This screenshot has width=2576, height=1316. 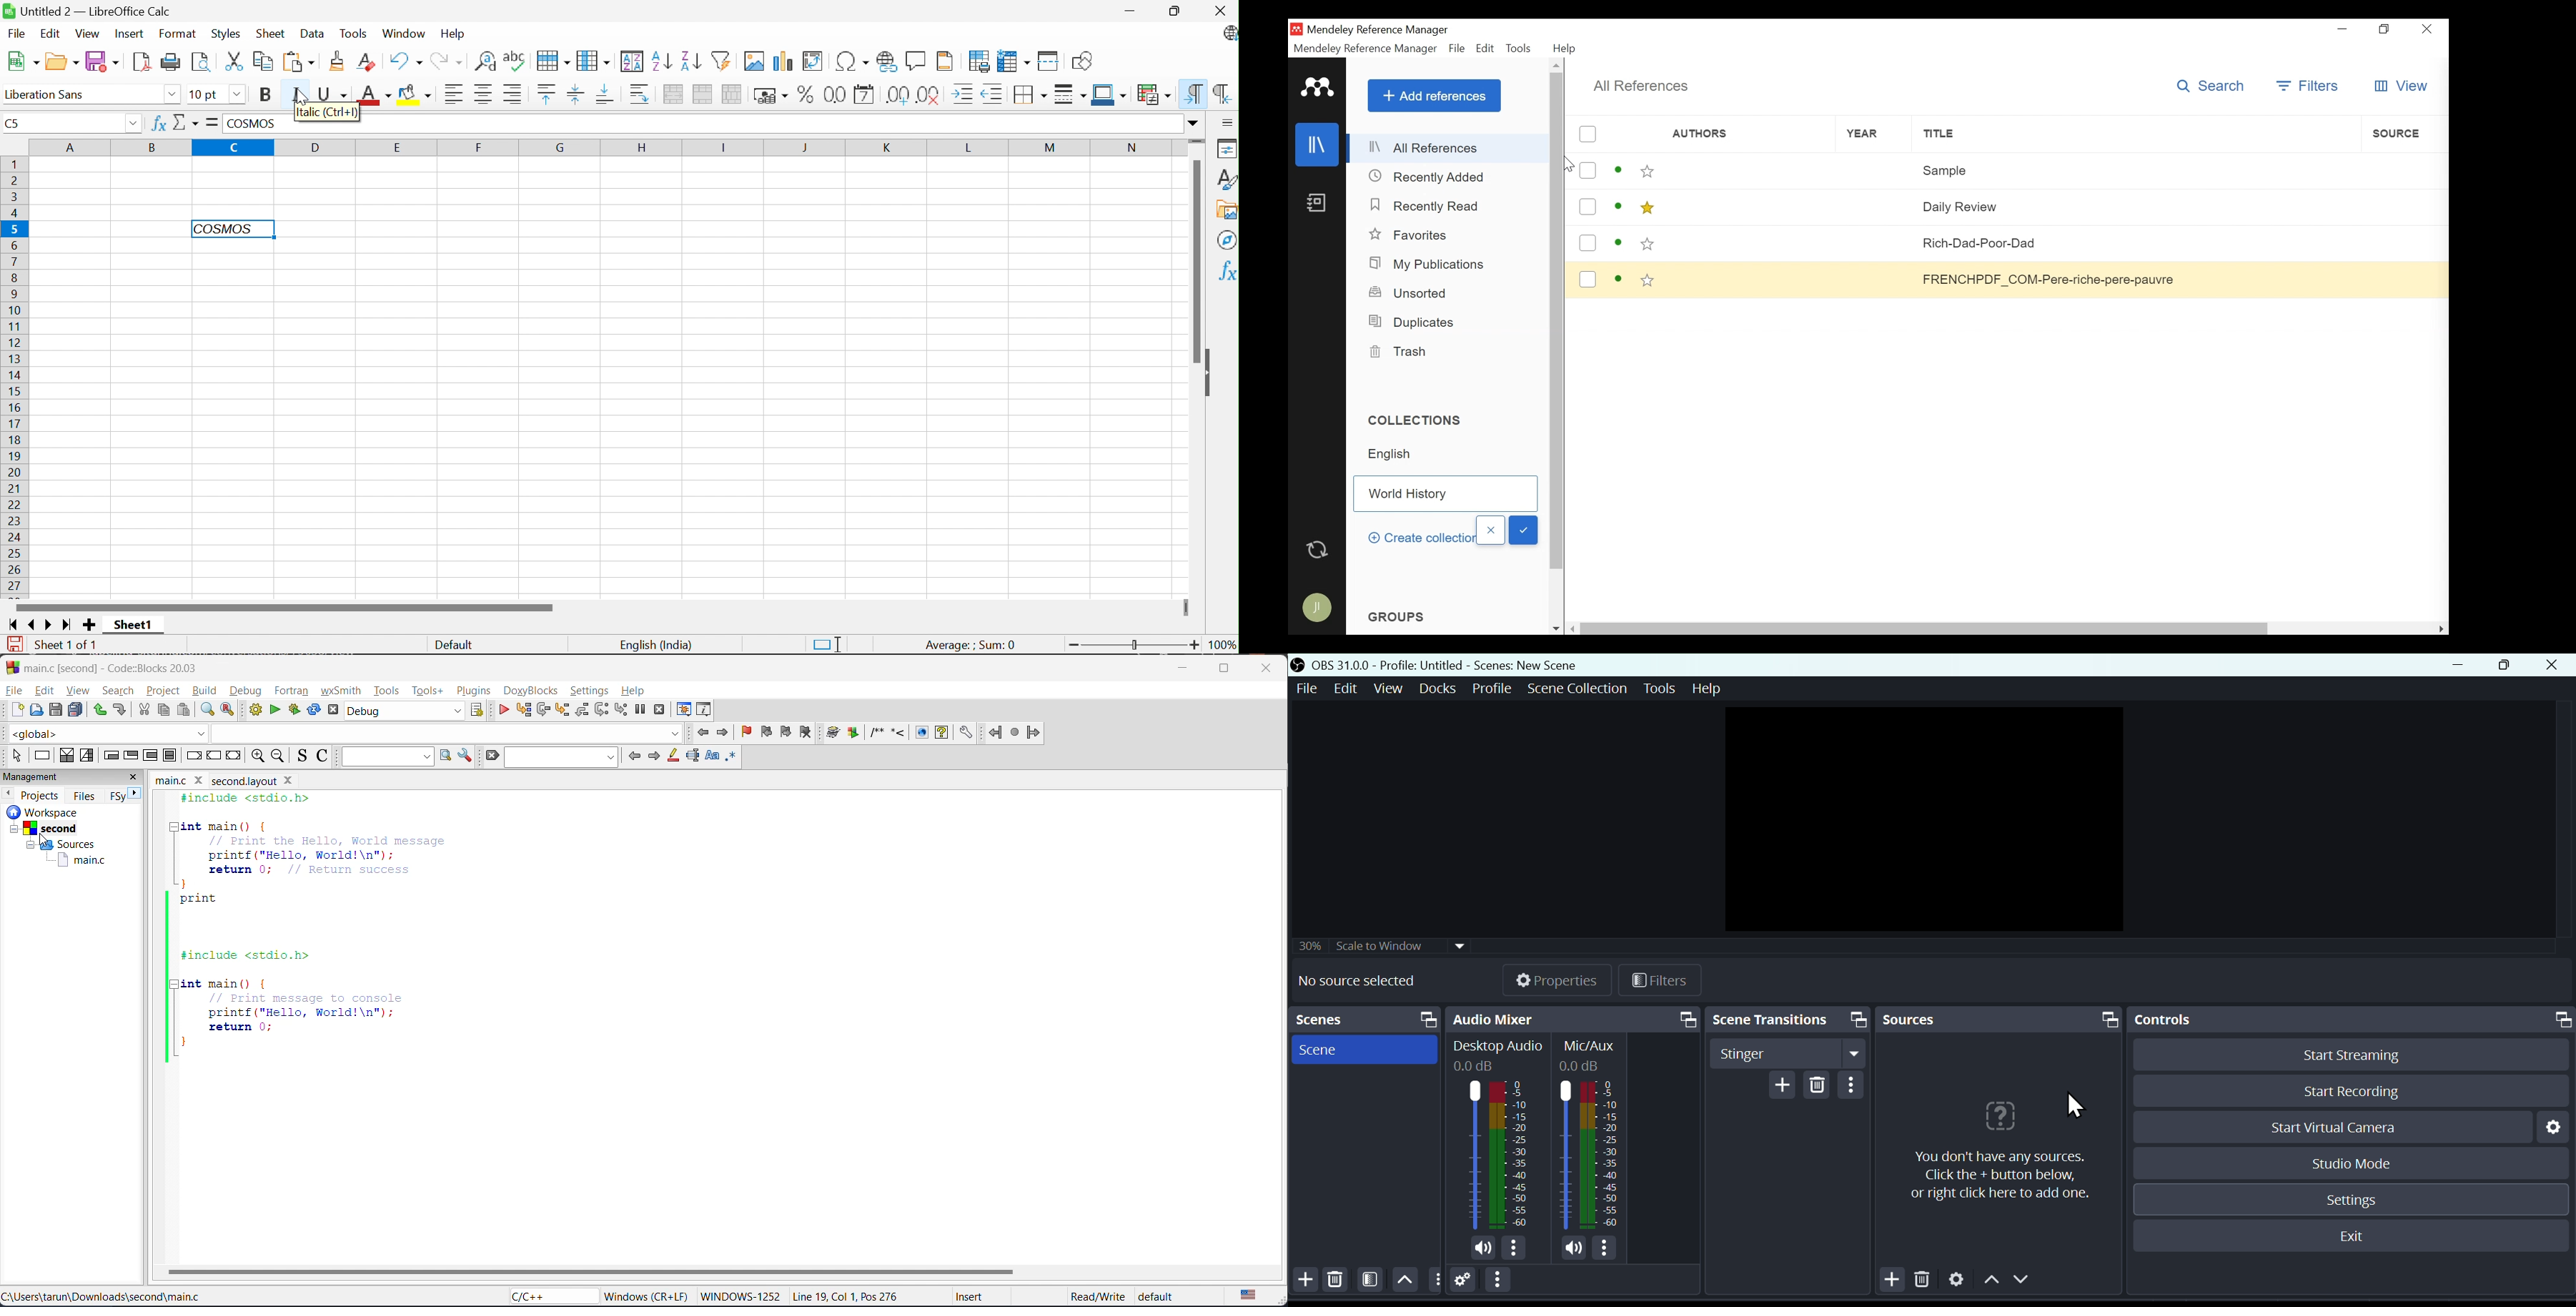 I want to click on Align right, so click(x=512, y=93).